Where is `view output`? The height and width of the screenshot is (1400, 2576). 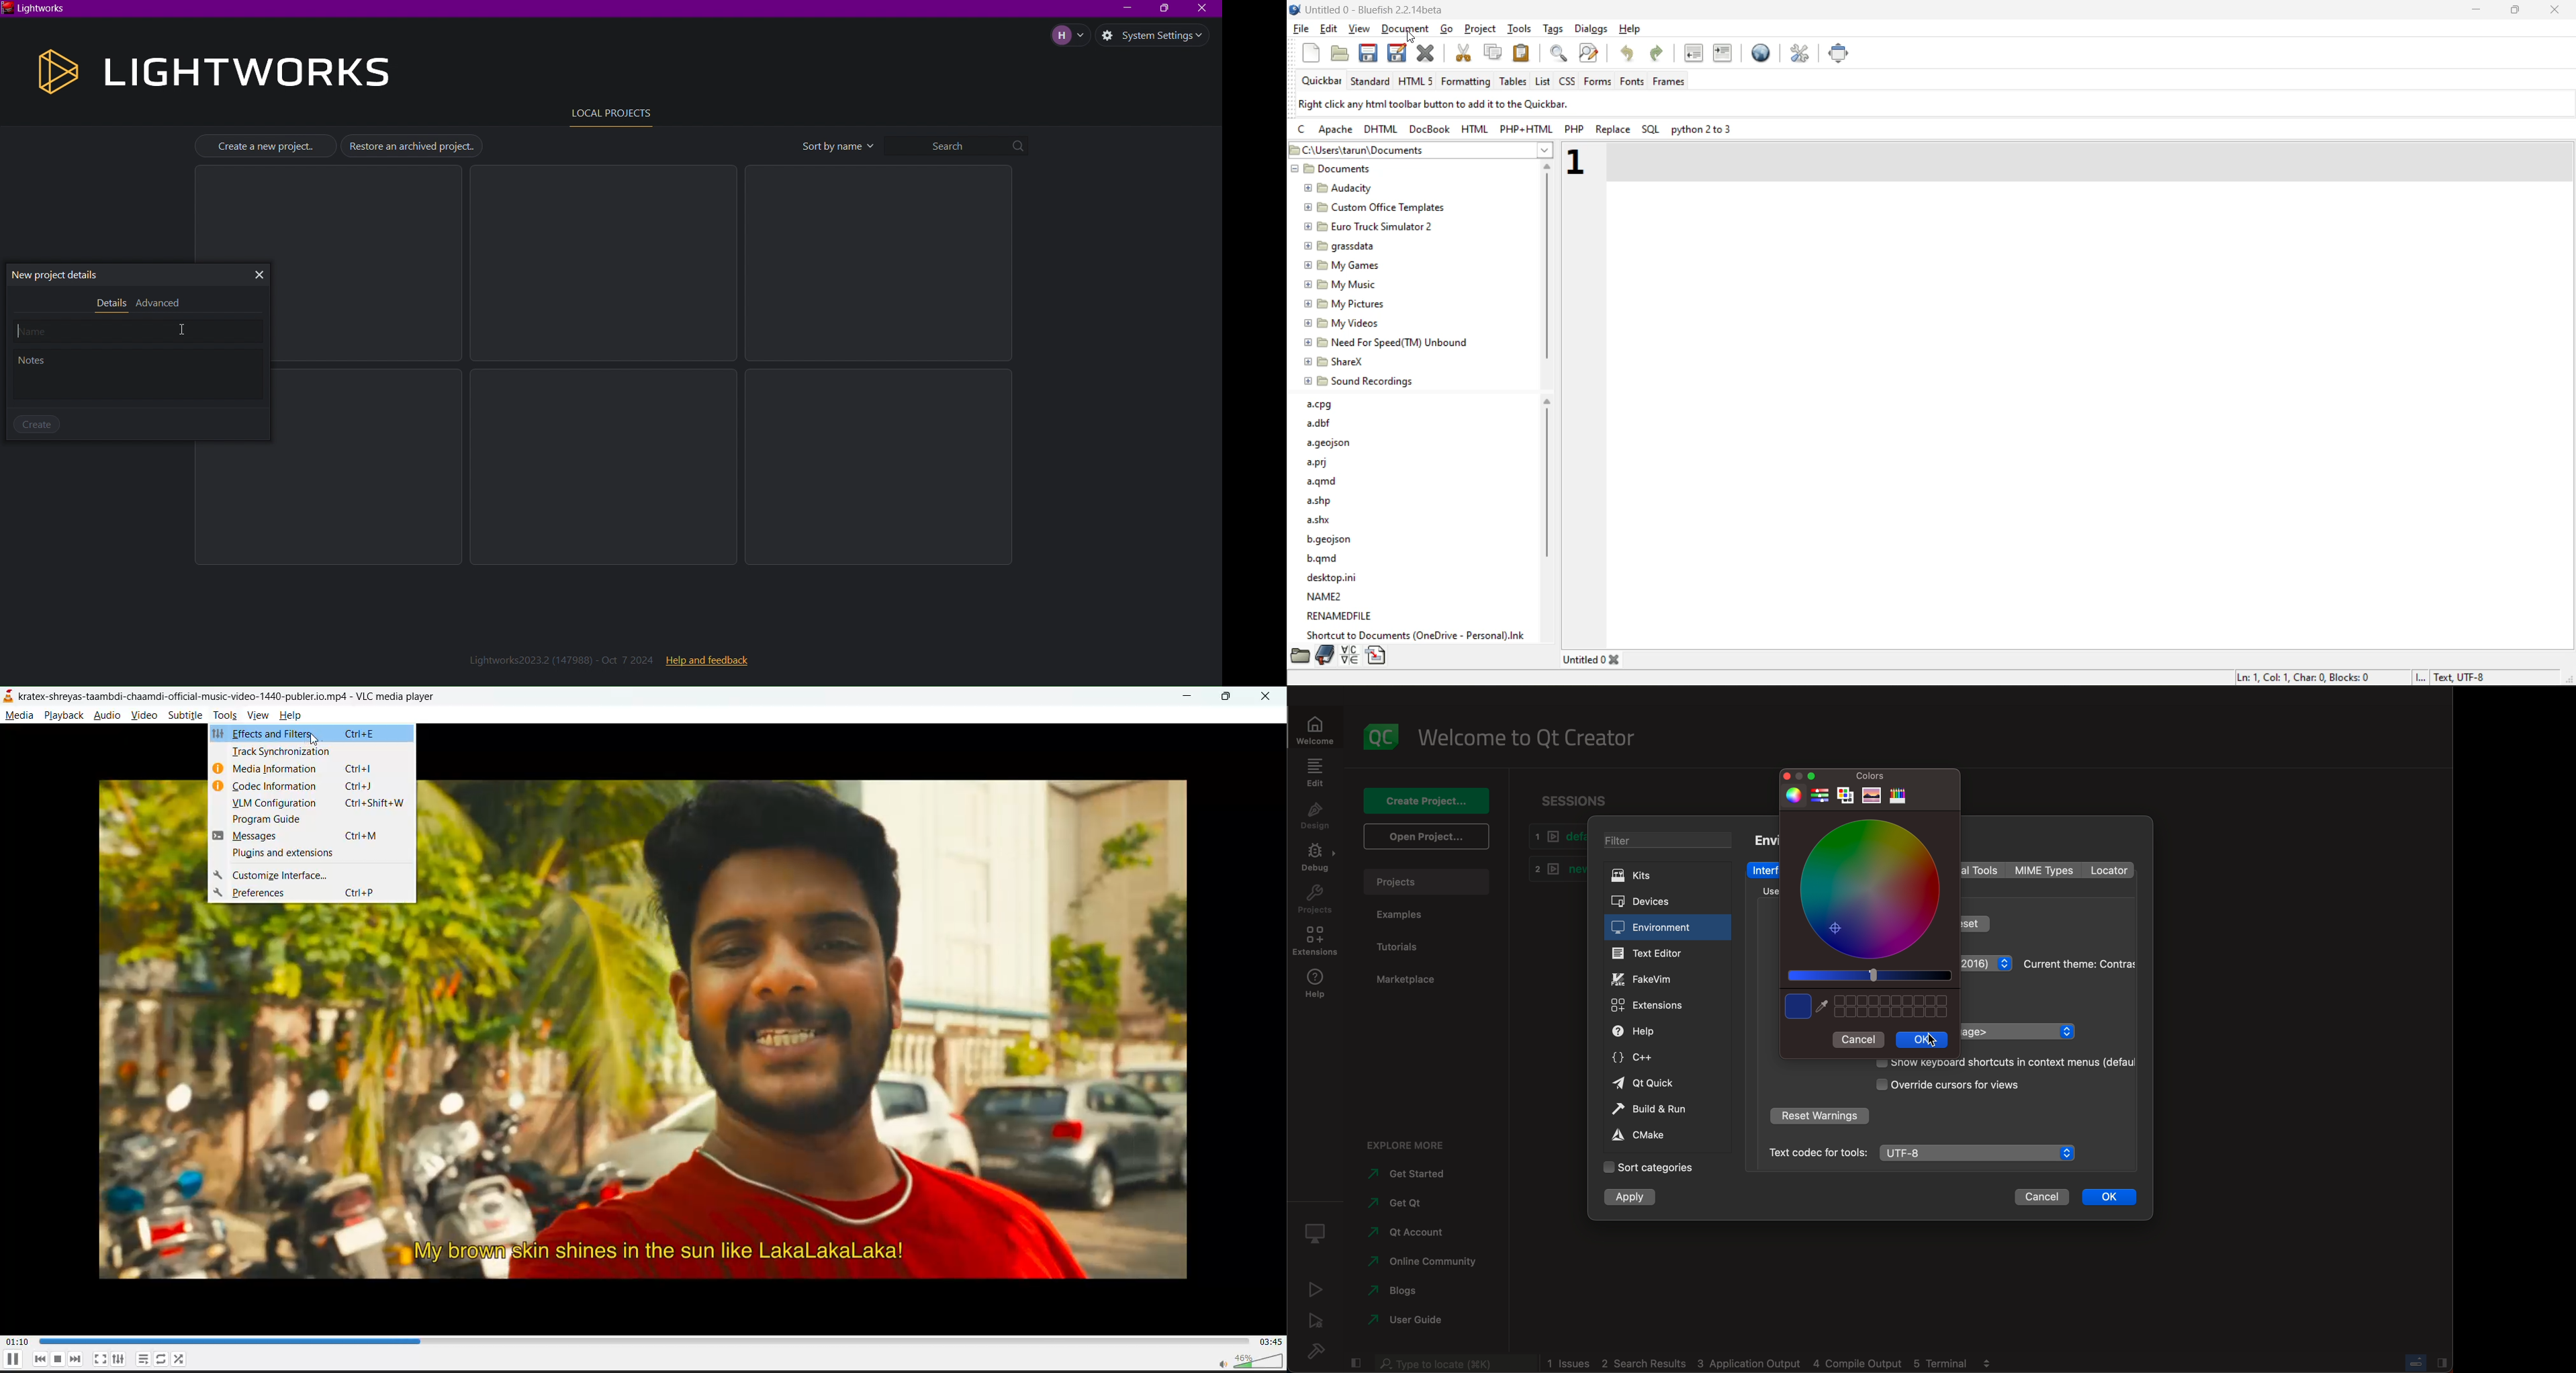 view output is located at coordinates (1989, 1360).